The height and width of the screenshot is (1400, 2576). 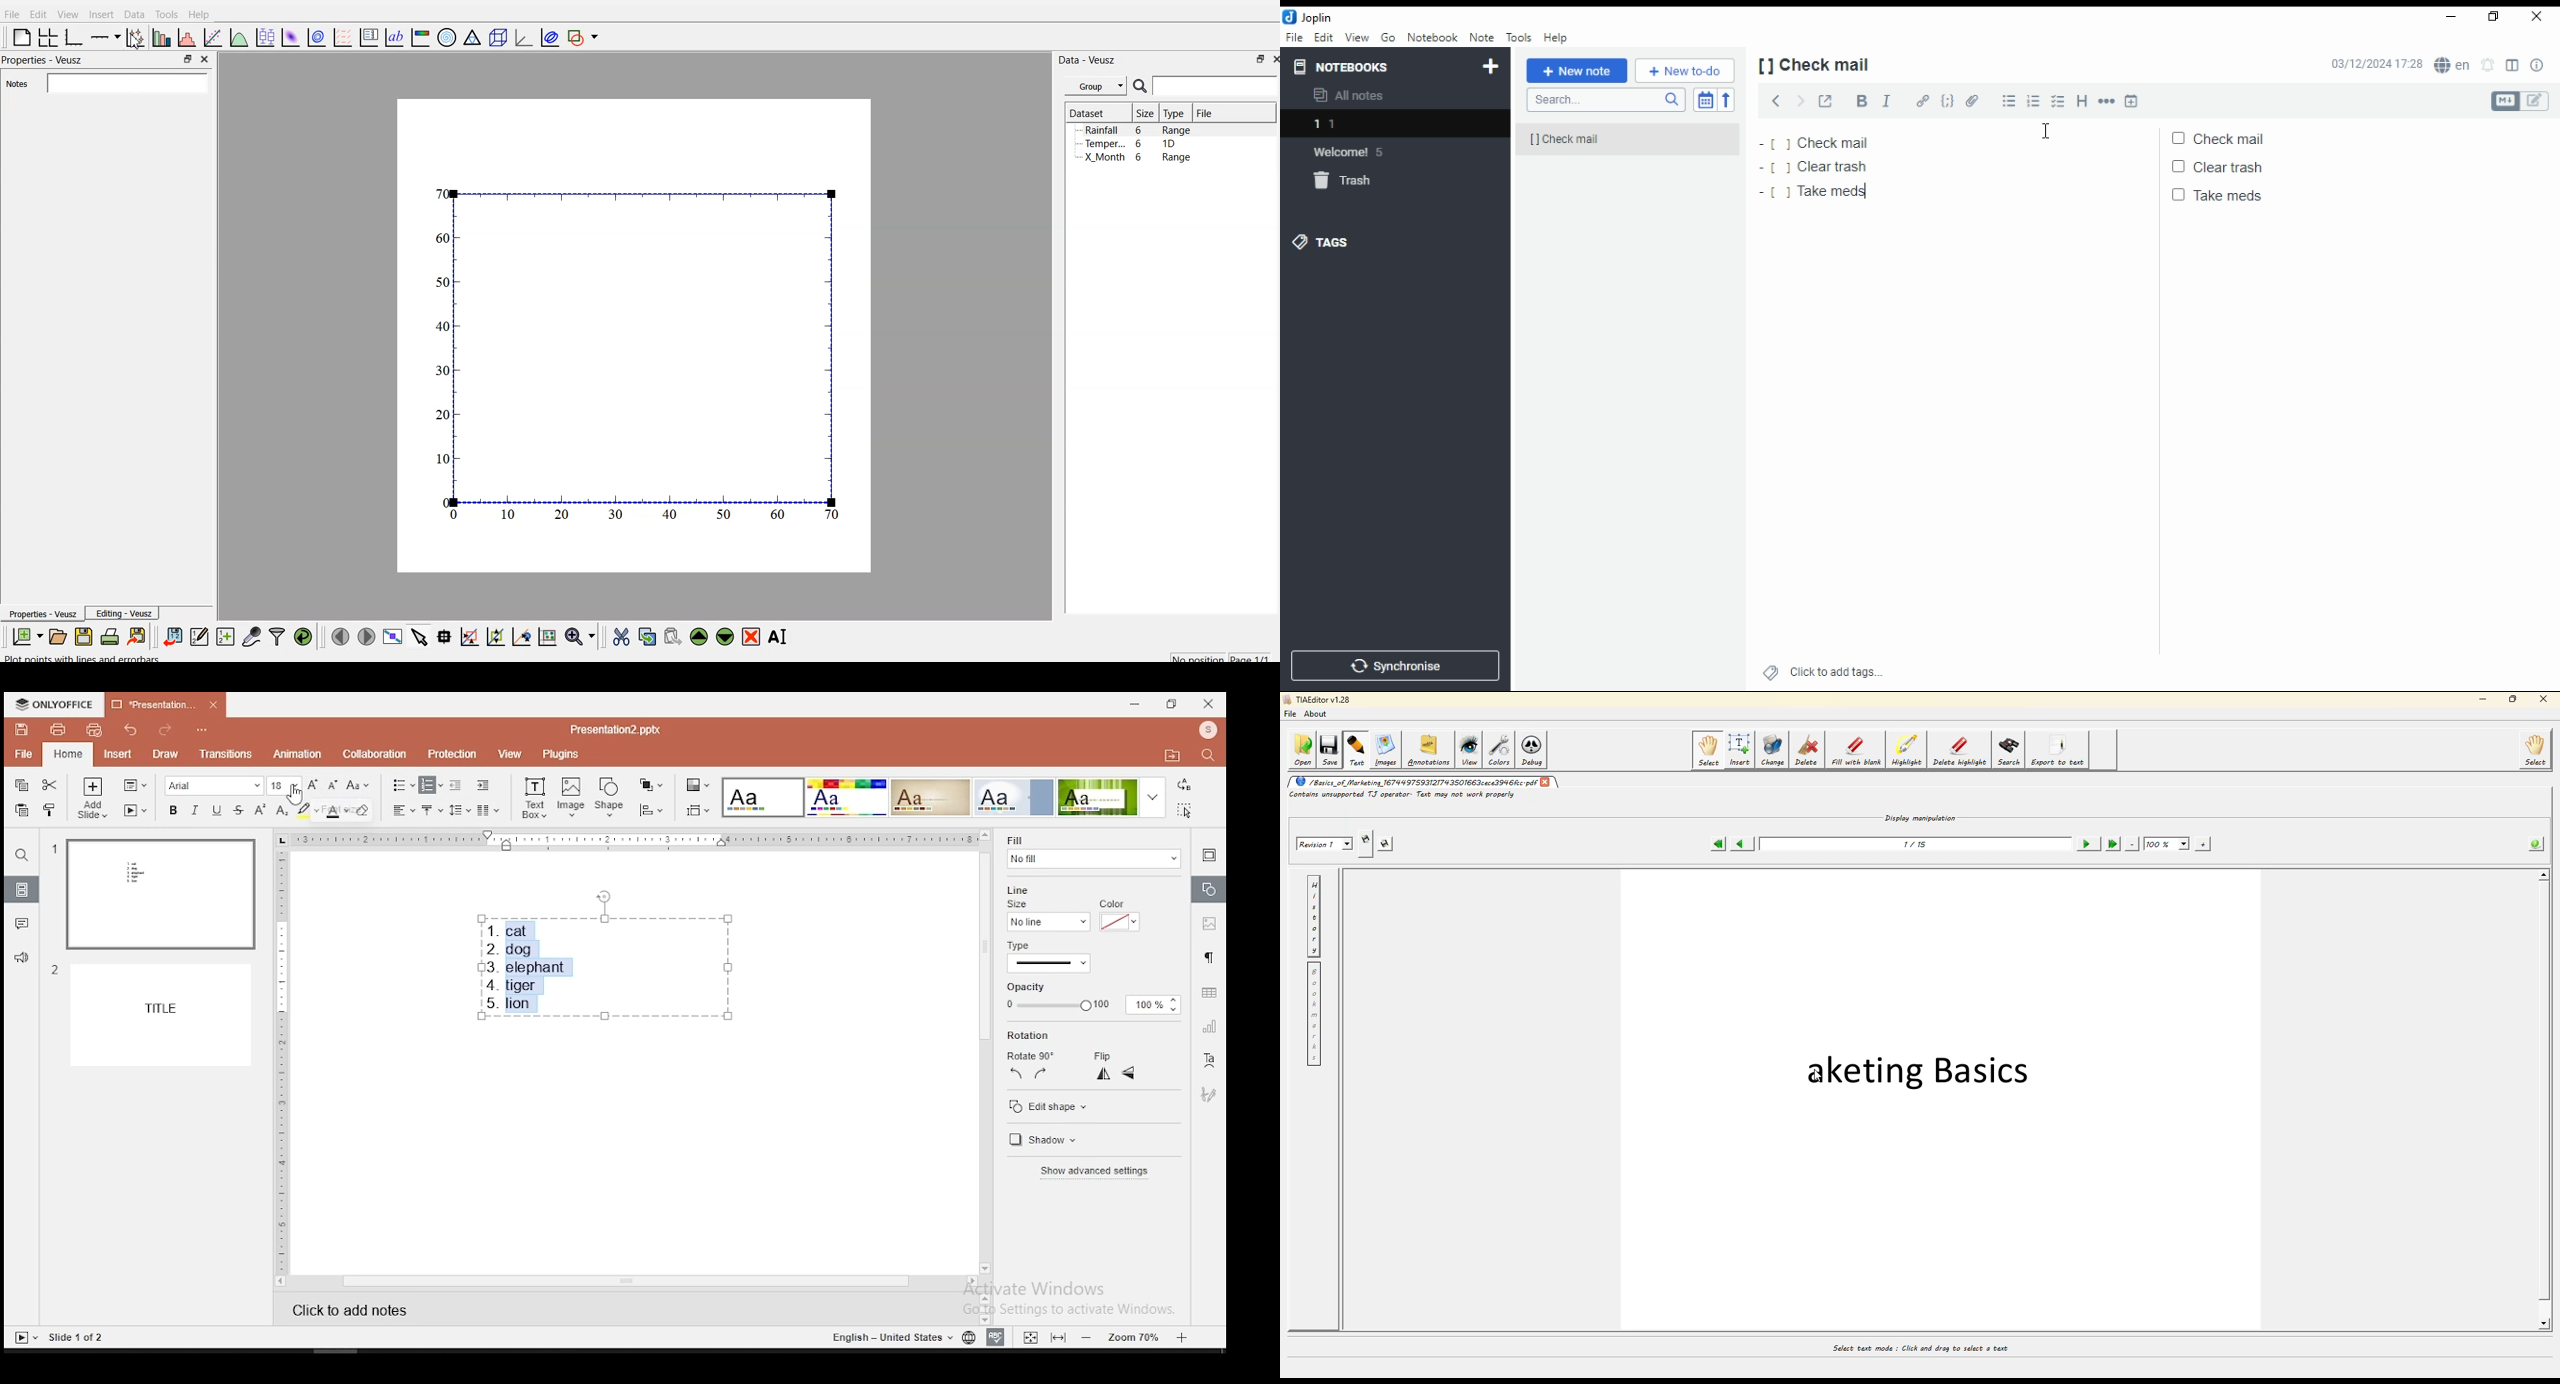 What do you see at coordinates (2228, 139) in the screenshot?
I see `check ` at bounding box center [2228, 139].